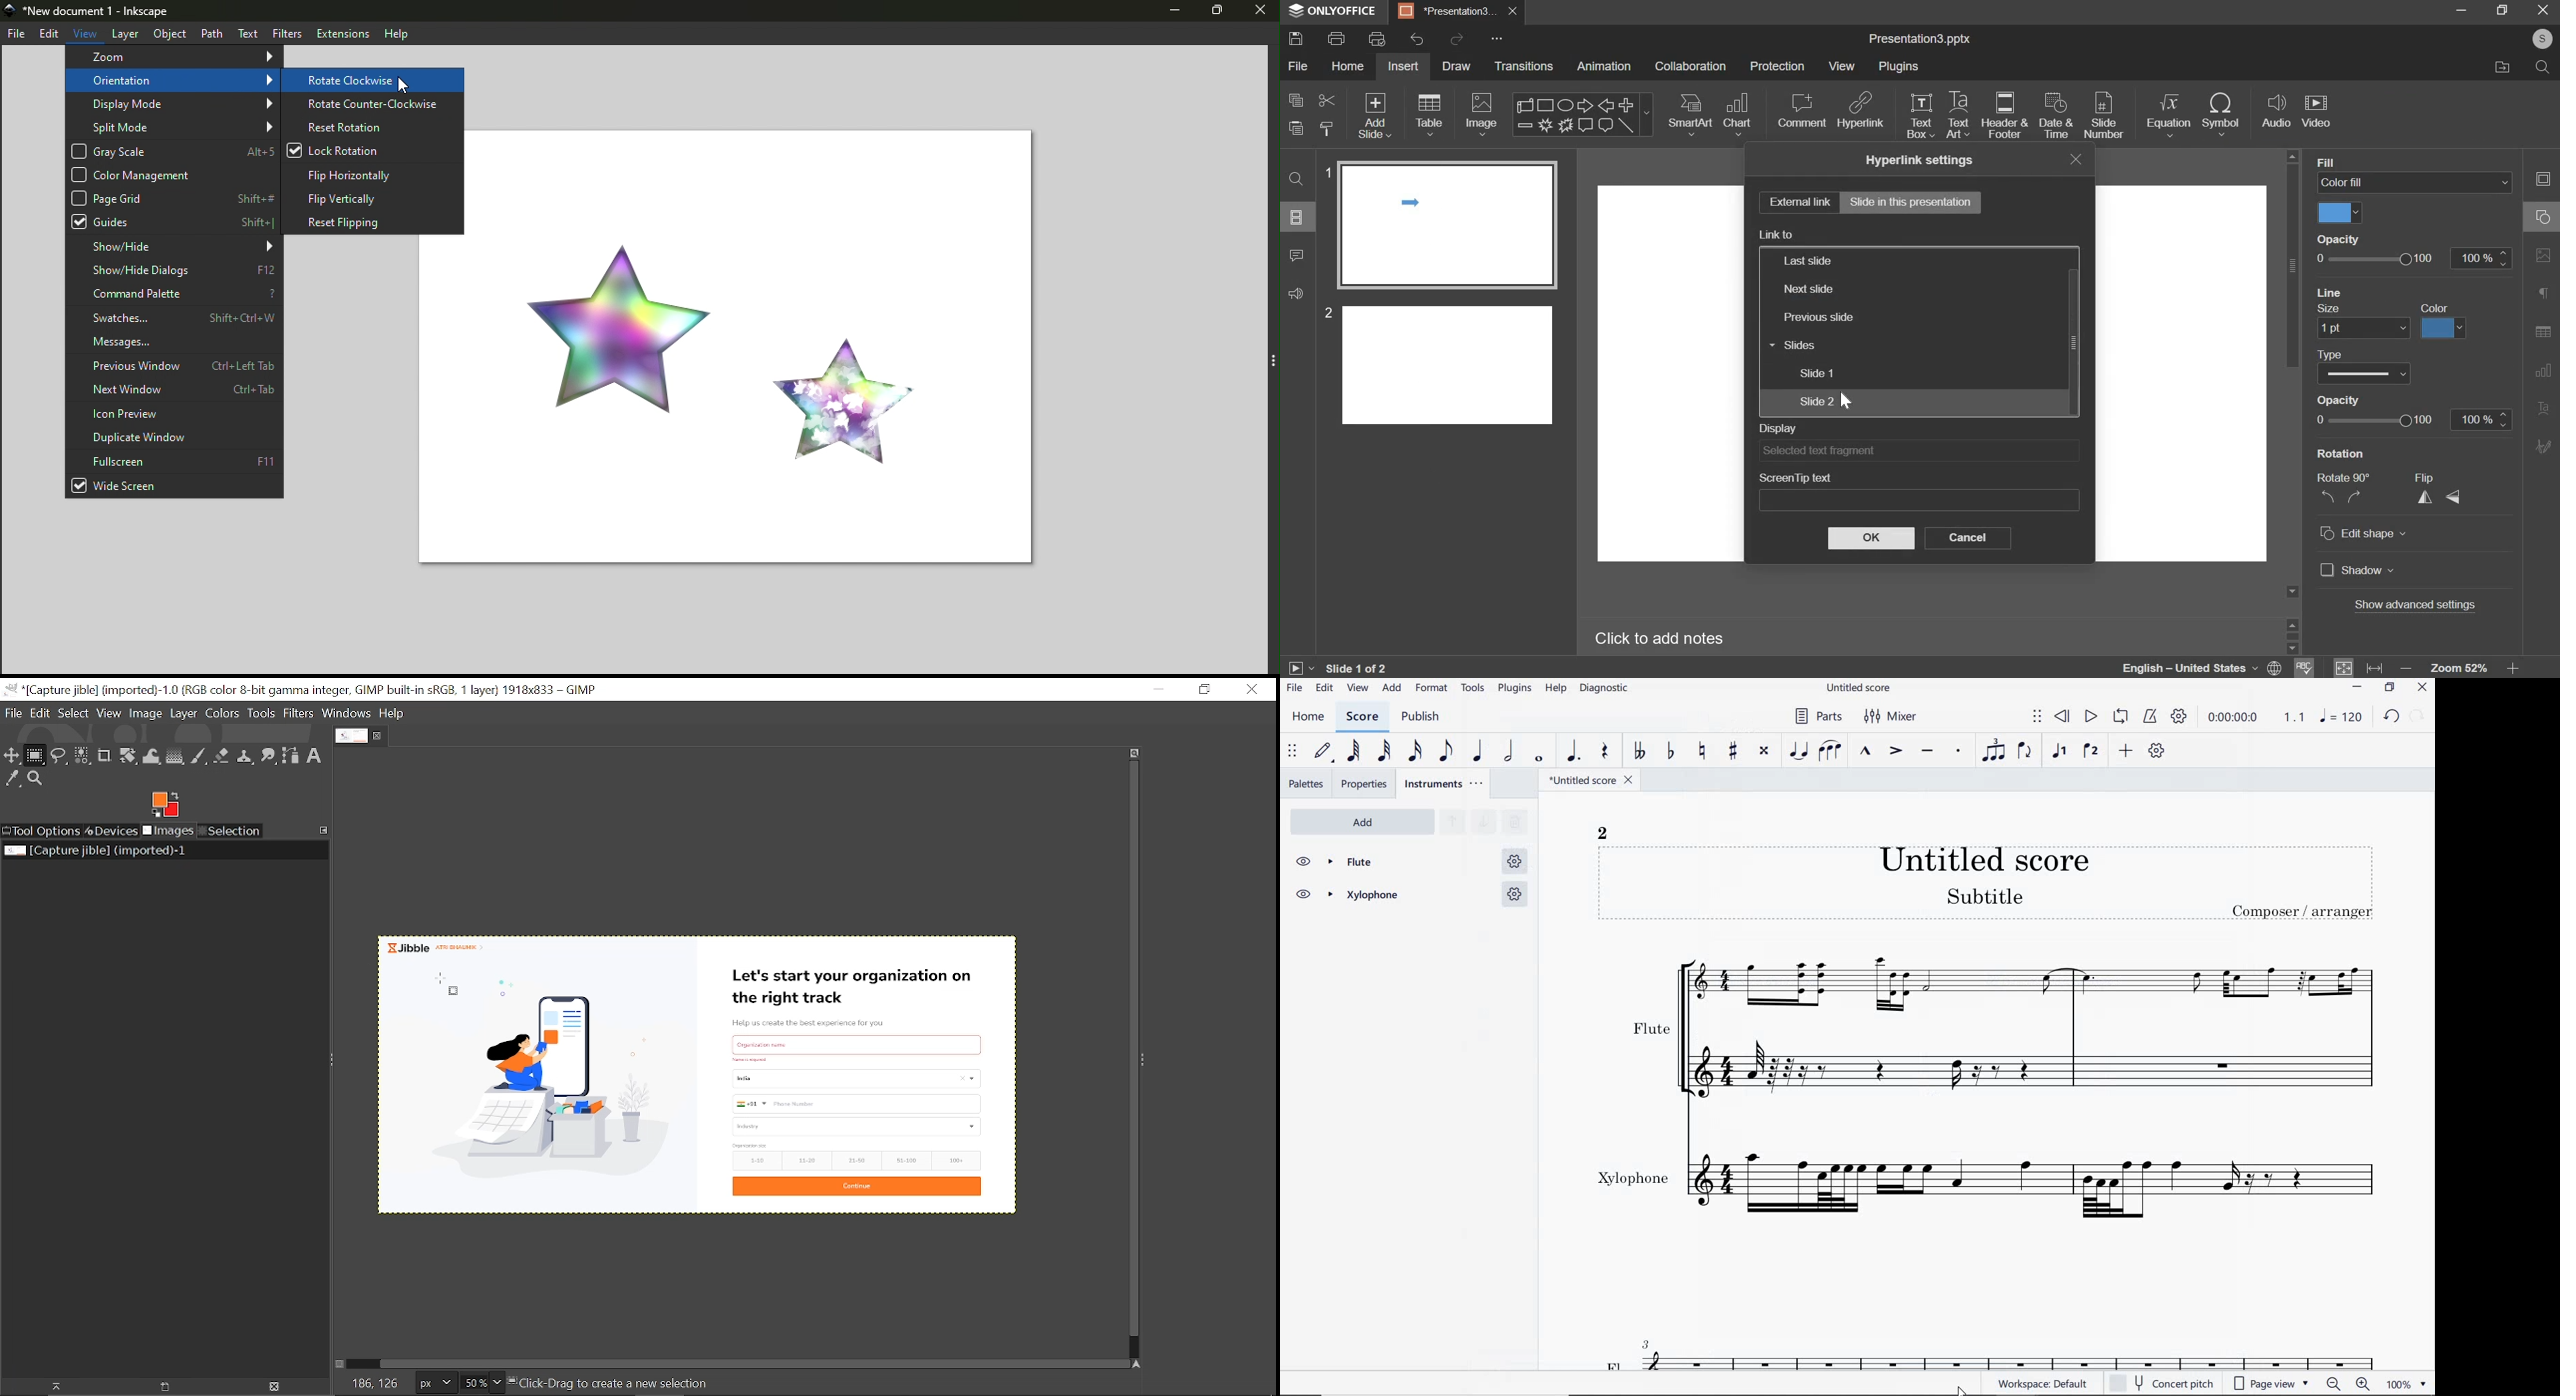 Image resolution: width=2576 pixels, height=1400 pixels. I want to click on AUGMENTATION DOT, so click(1574, 751).